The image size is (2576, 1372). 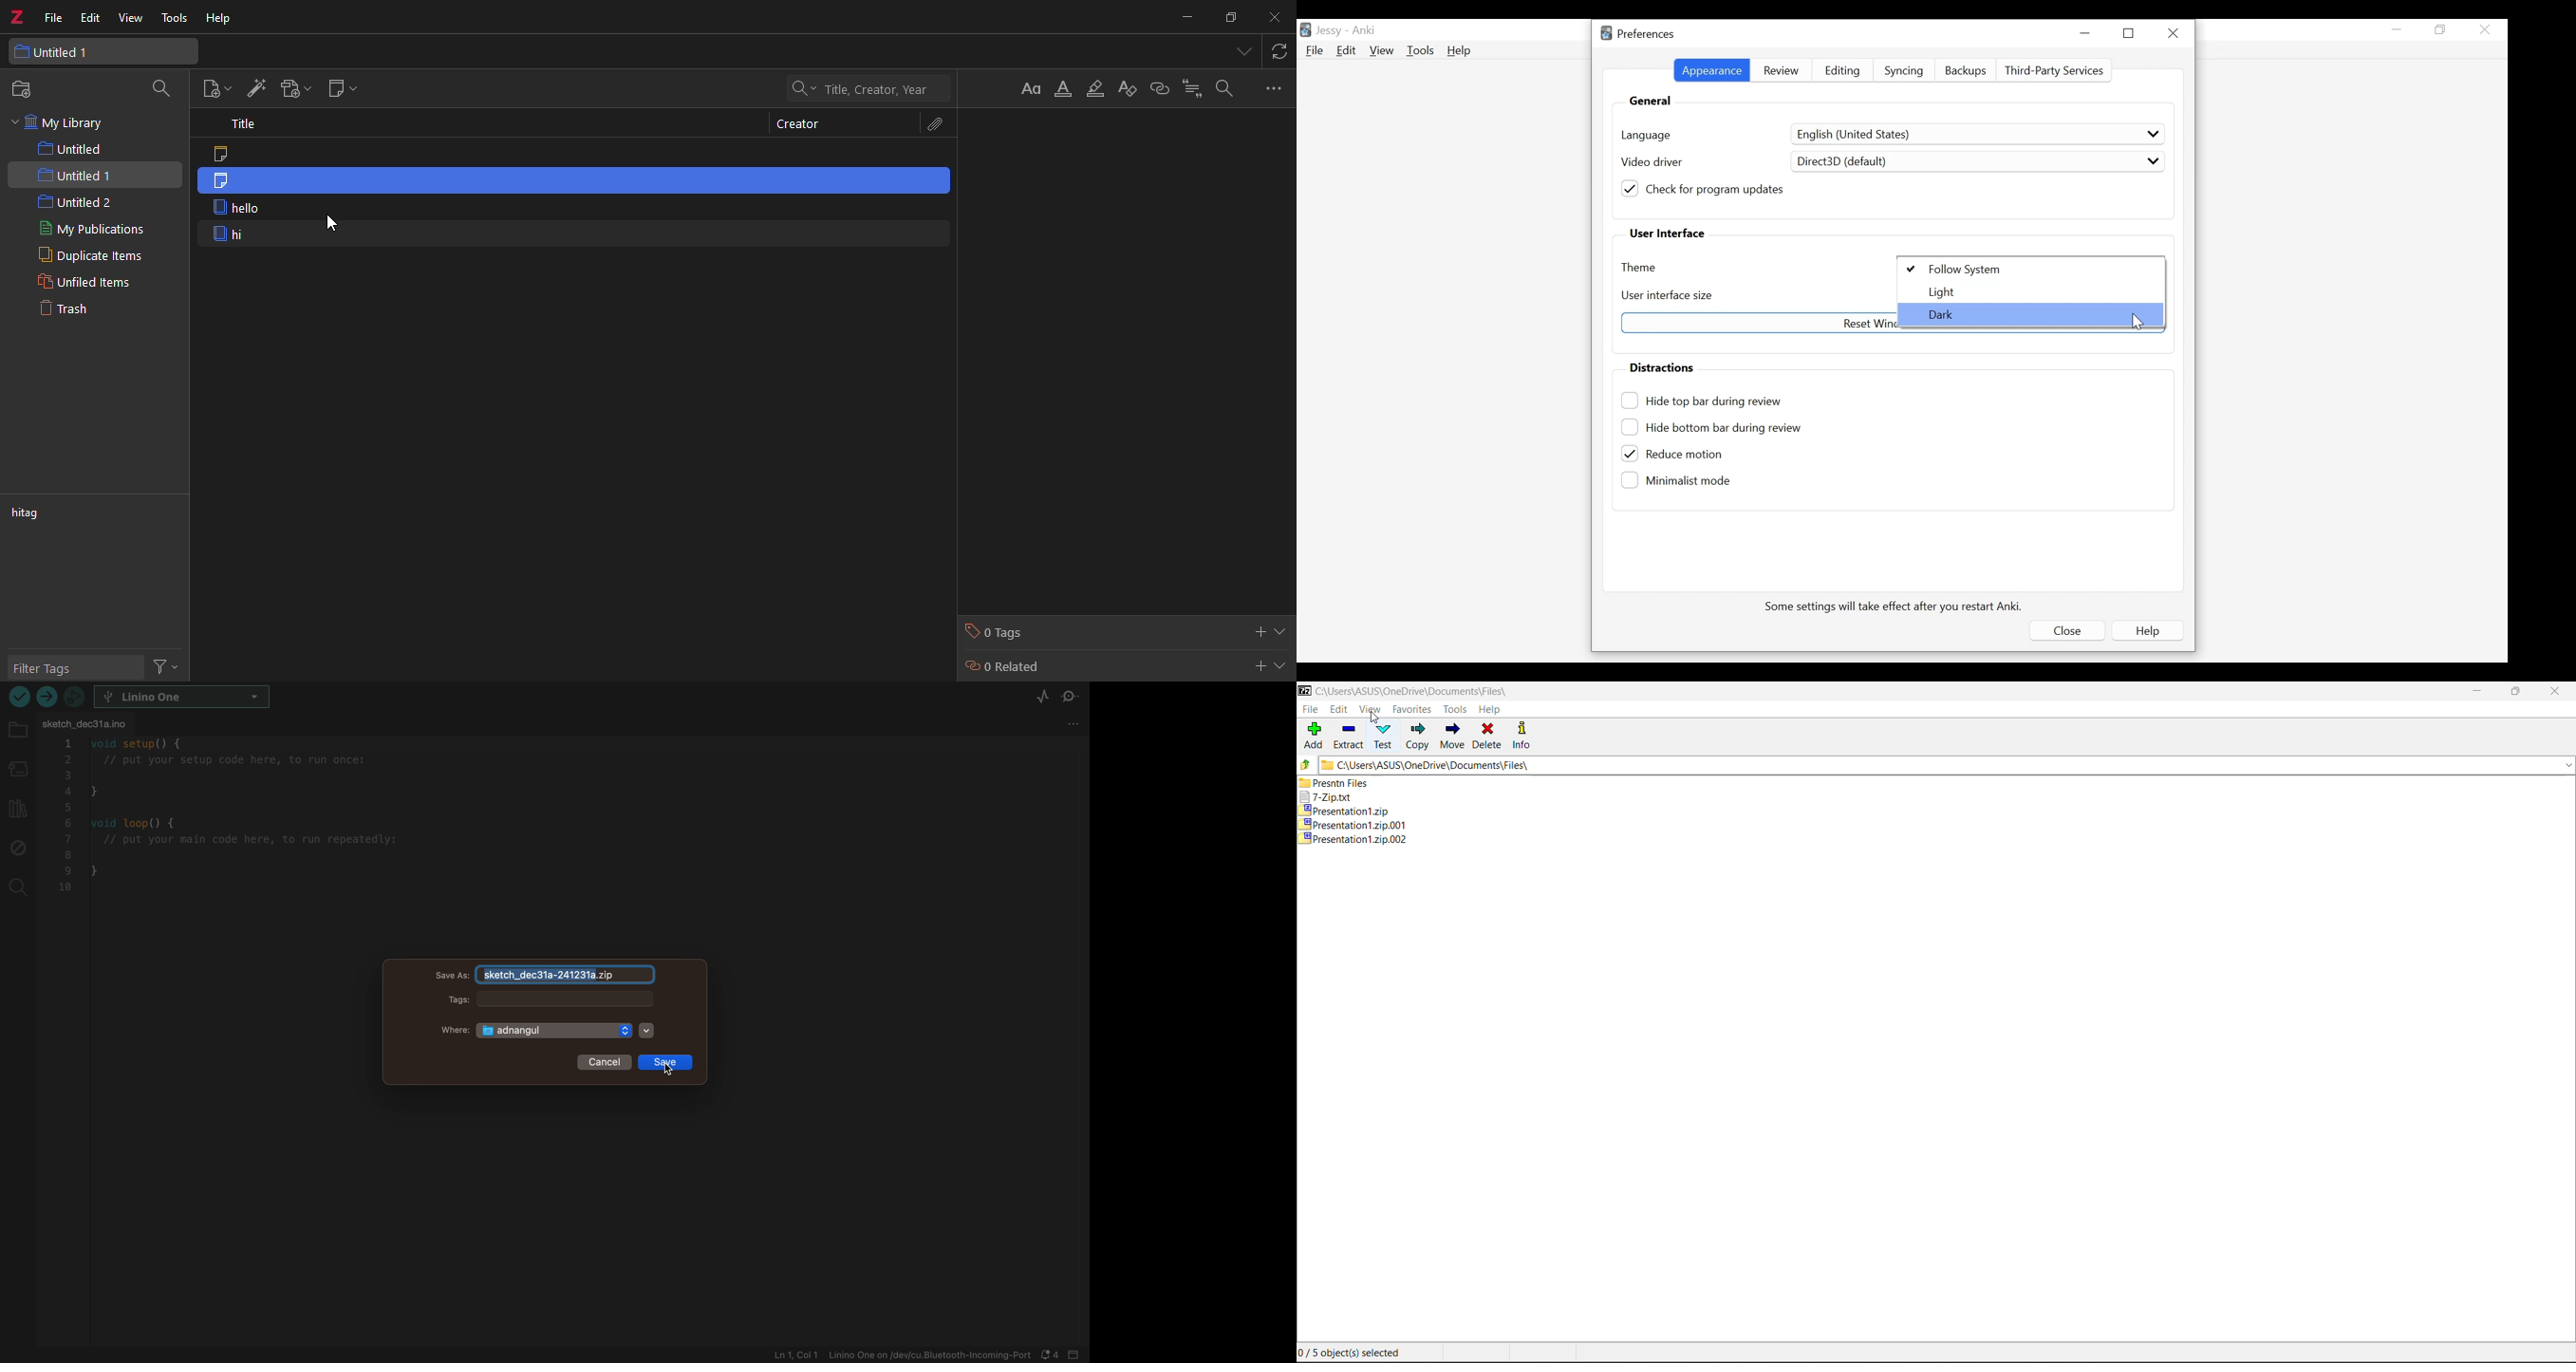 I want to click on verify, so click(x=46, y=697).